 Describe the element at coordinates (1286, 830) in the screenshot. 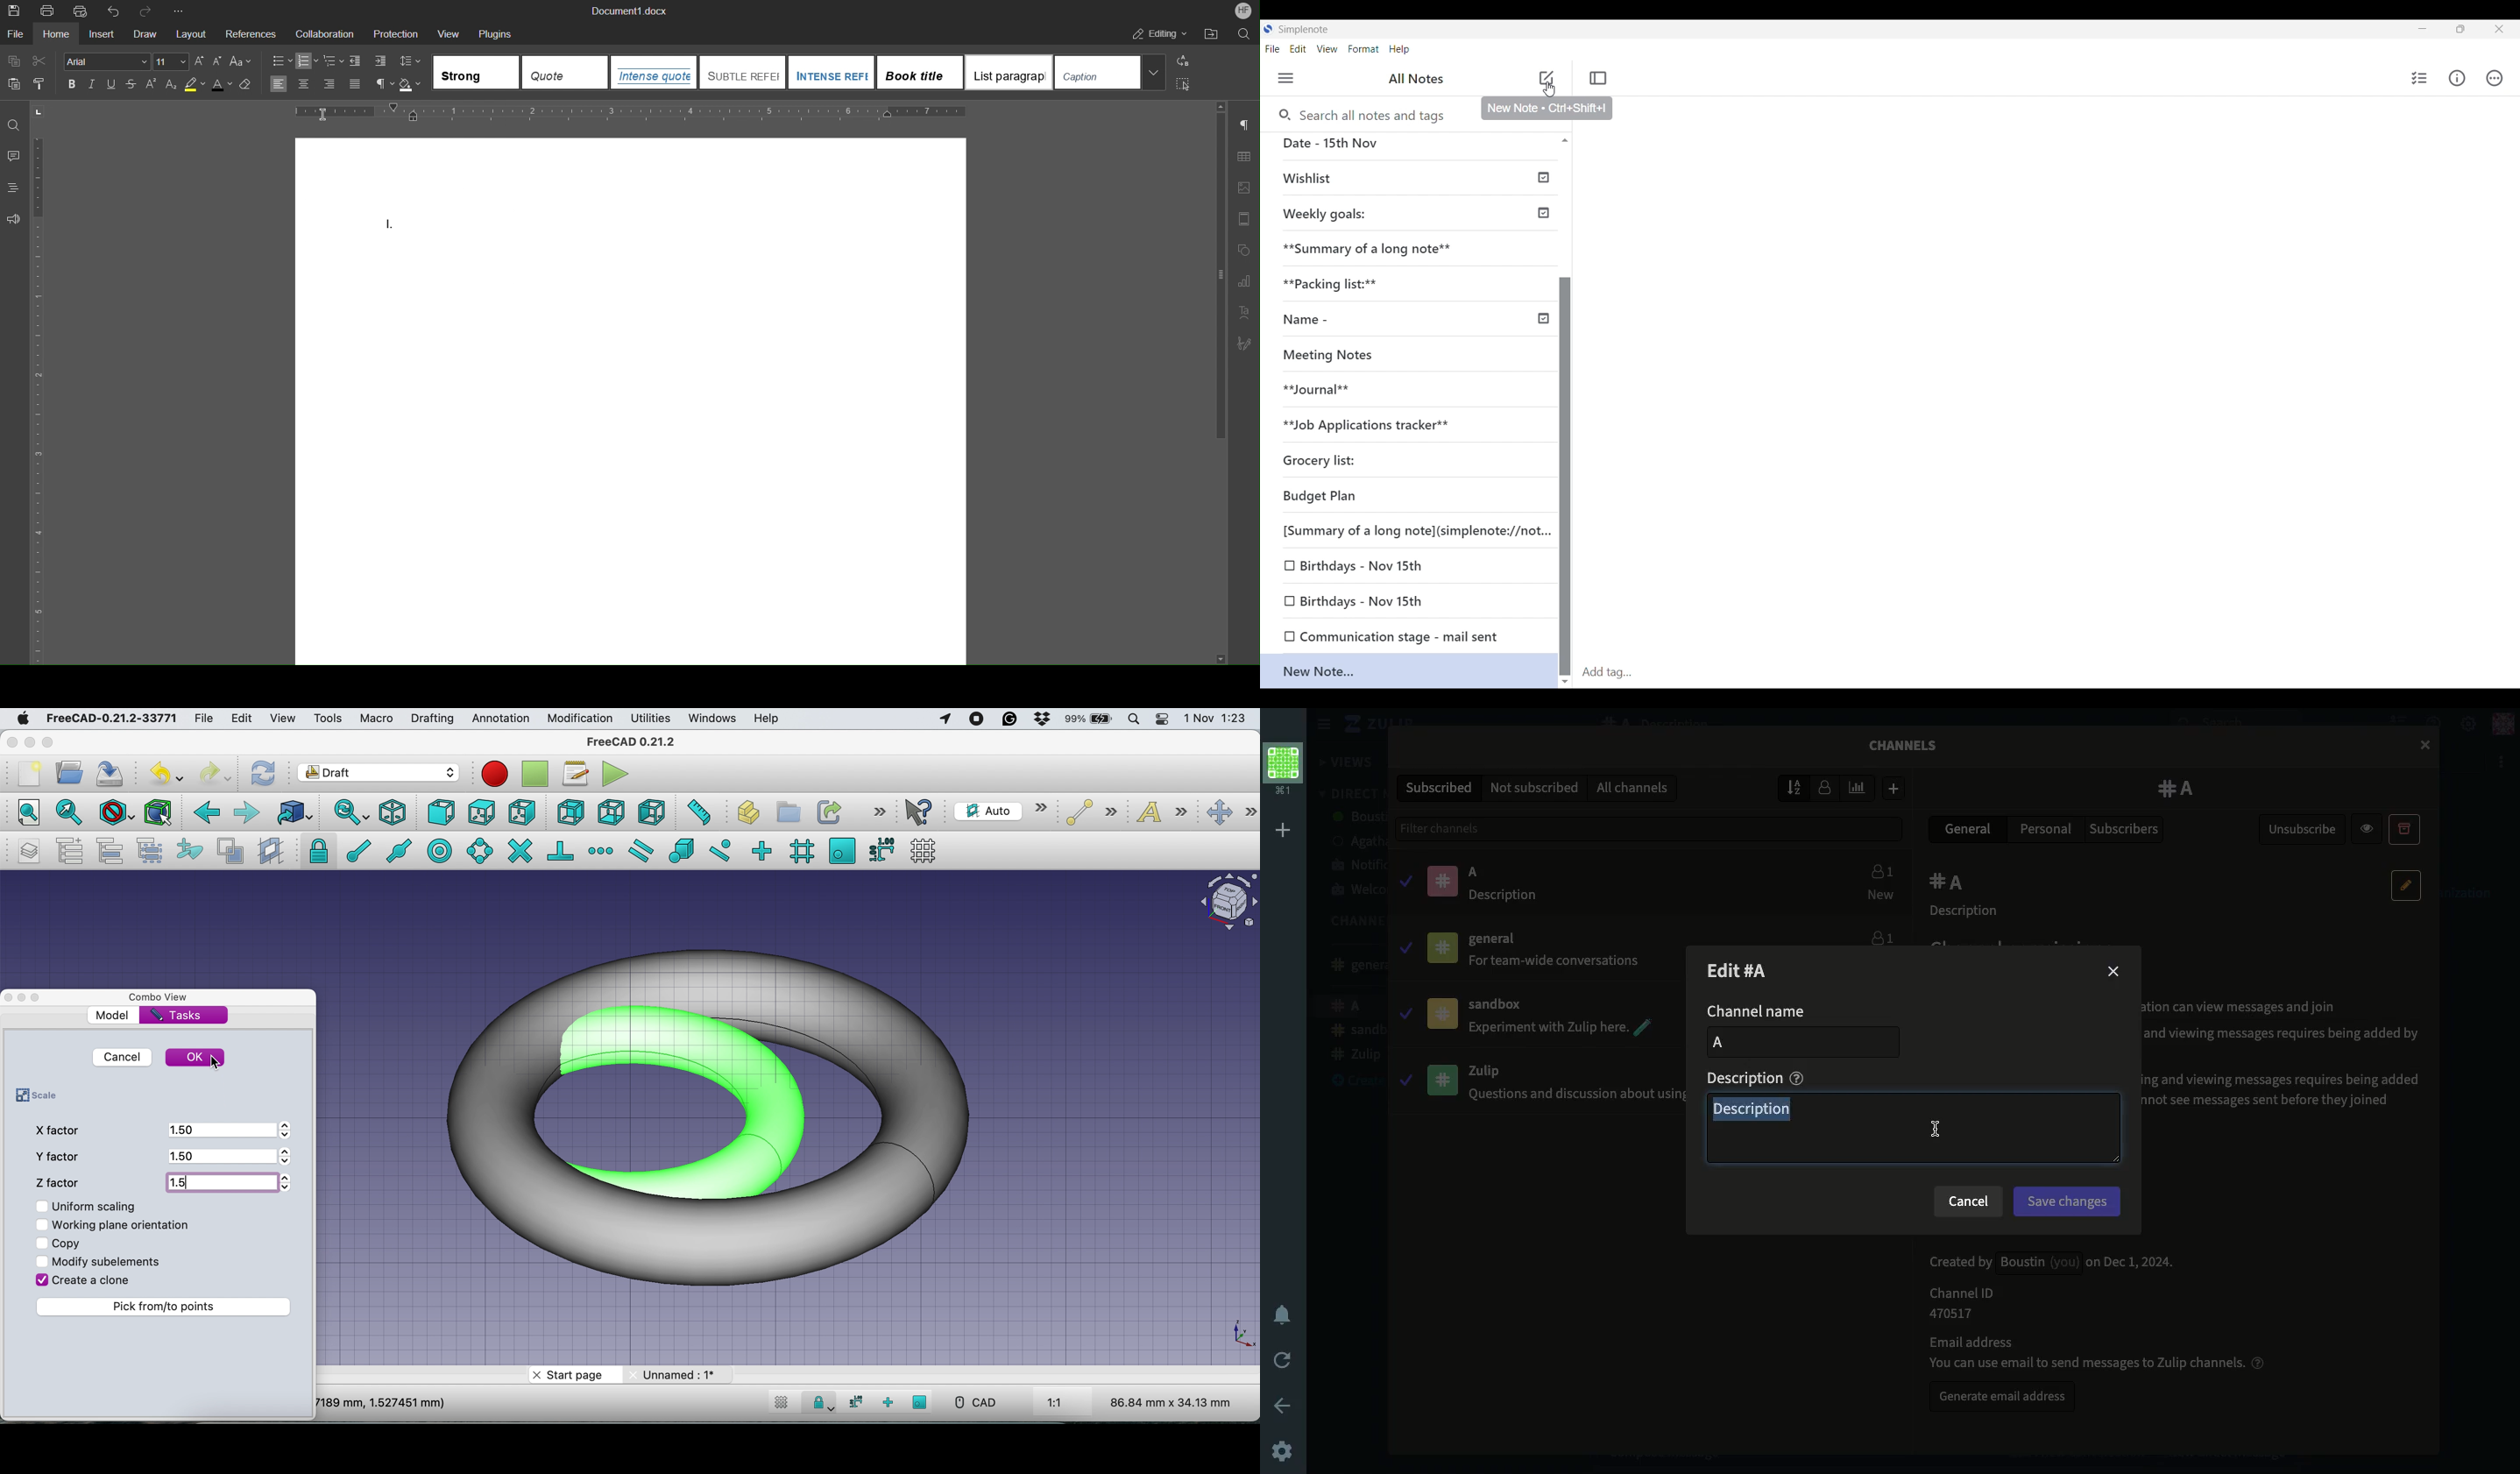

I see `Add` at that location.